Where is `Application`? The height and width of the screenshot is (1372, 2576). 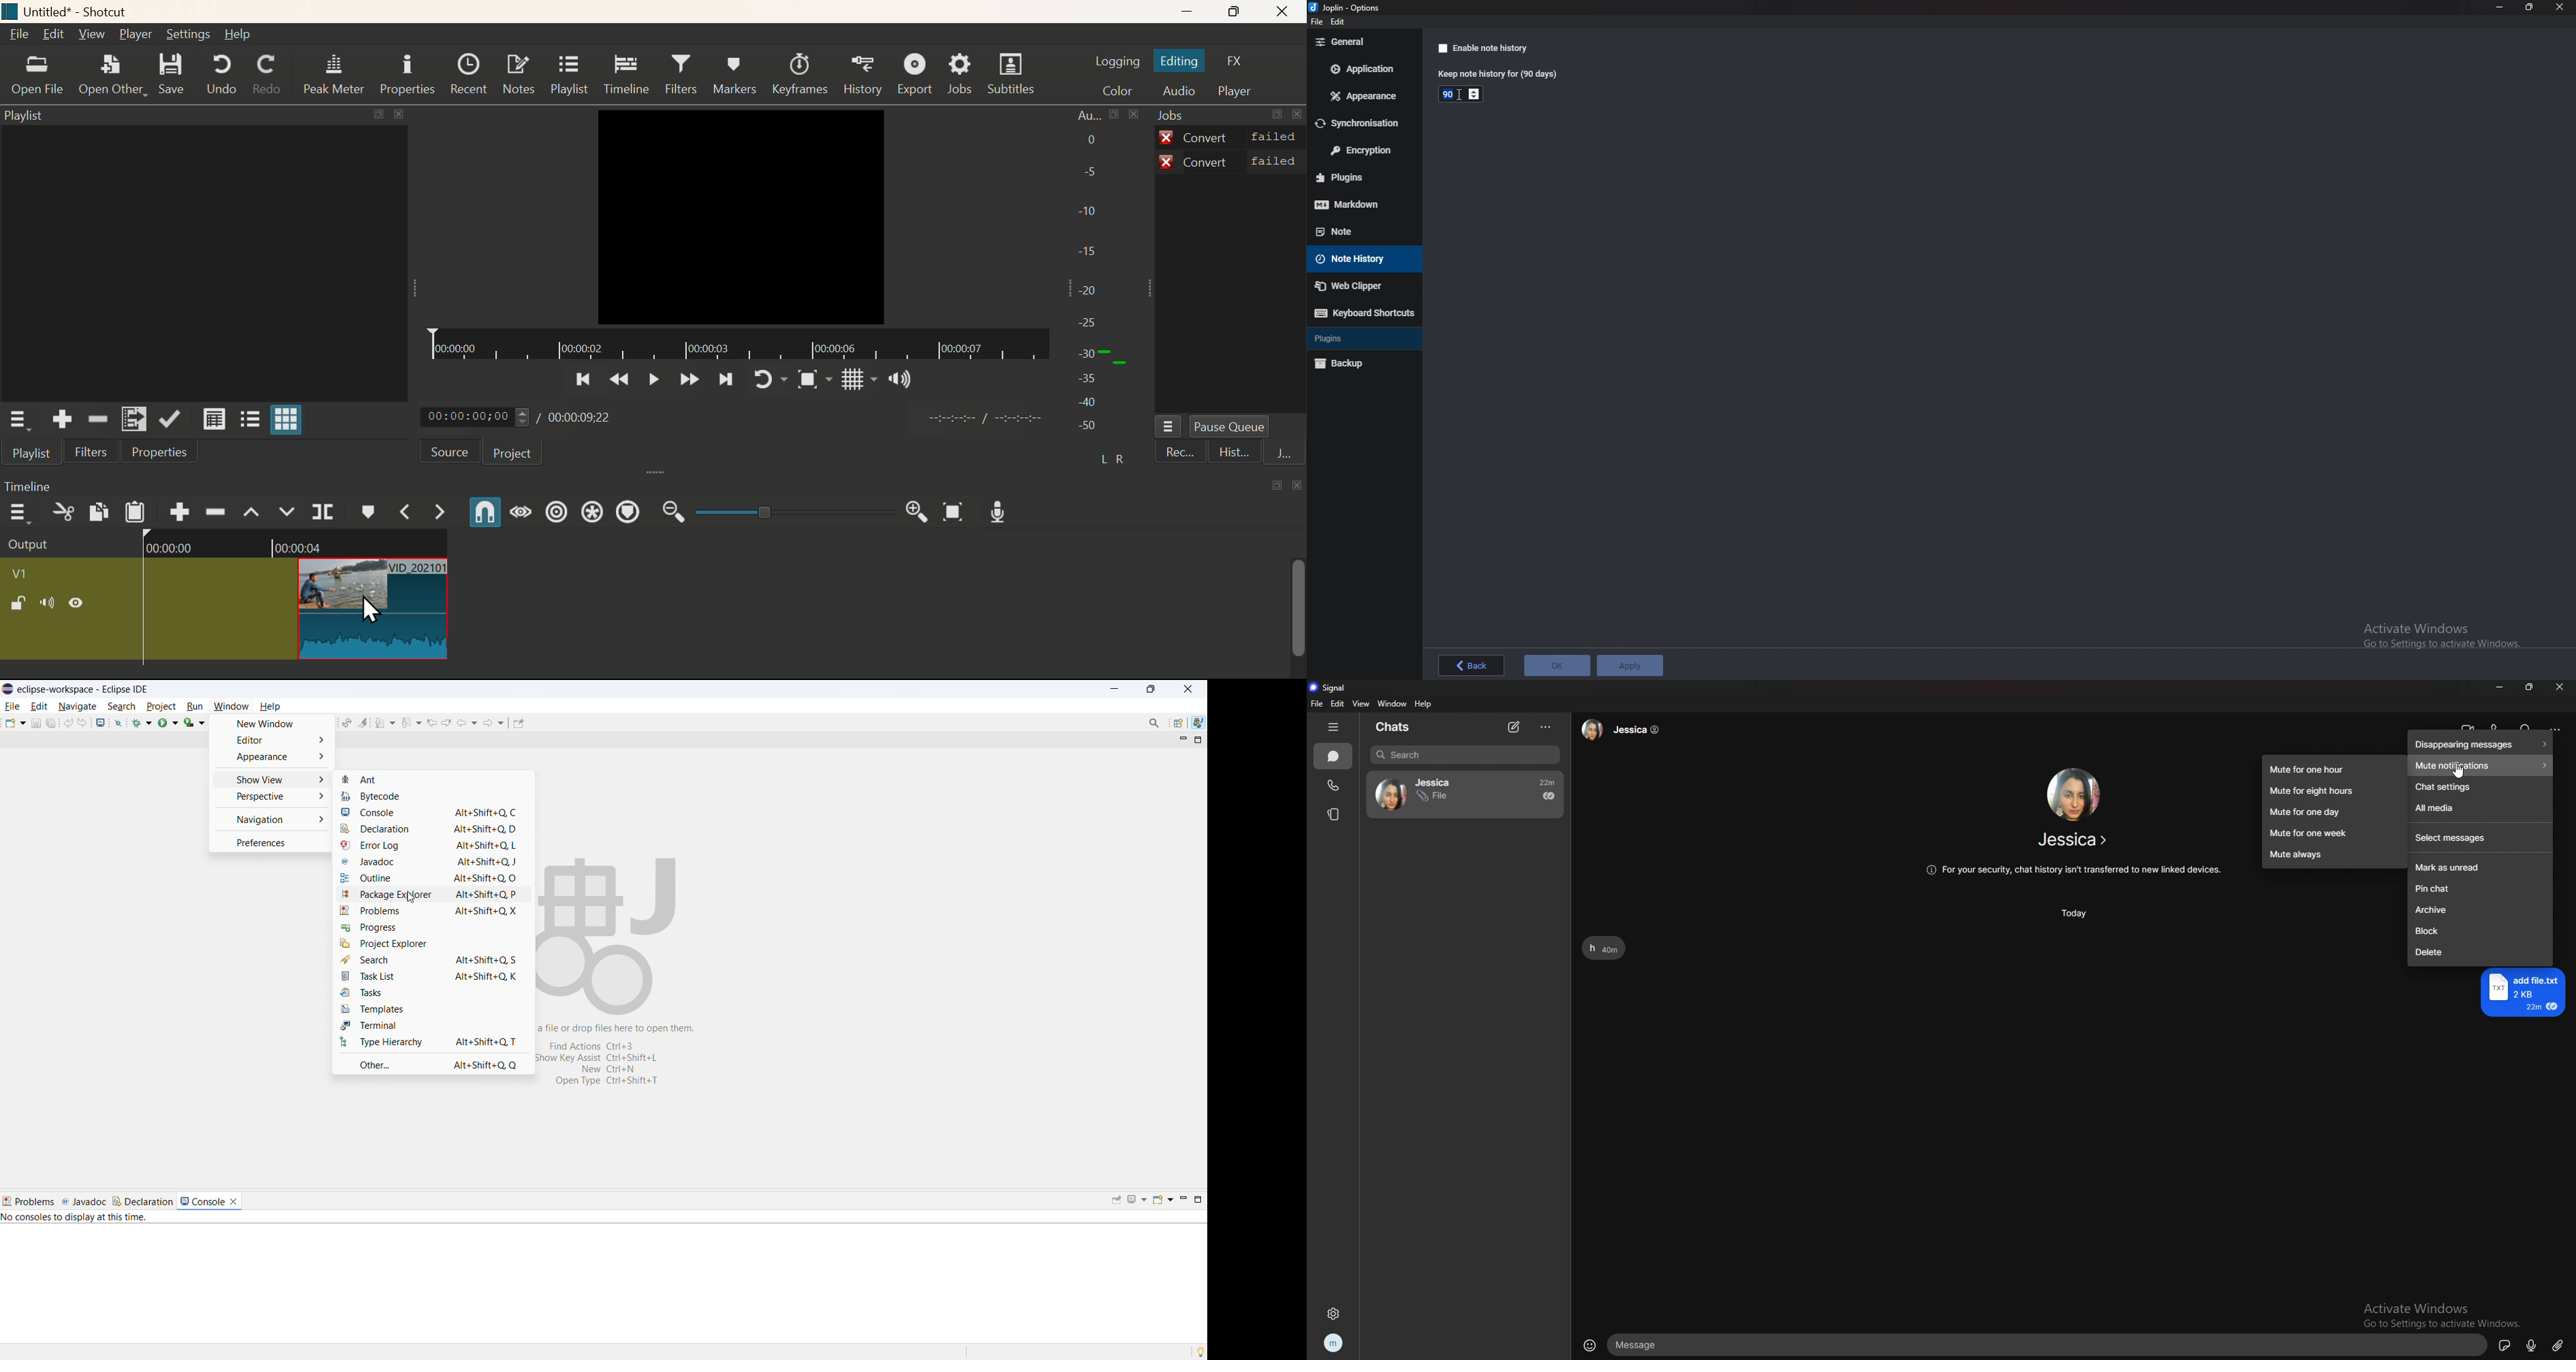 Application is located at coordinates (1363, 68).